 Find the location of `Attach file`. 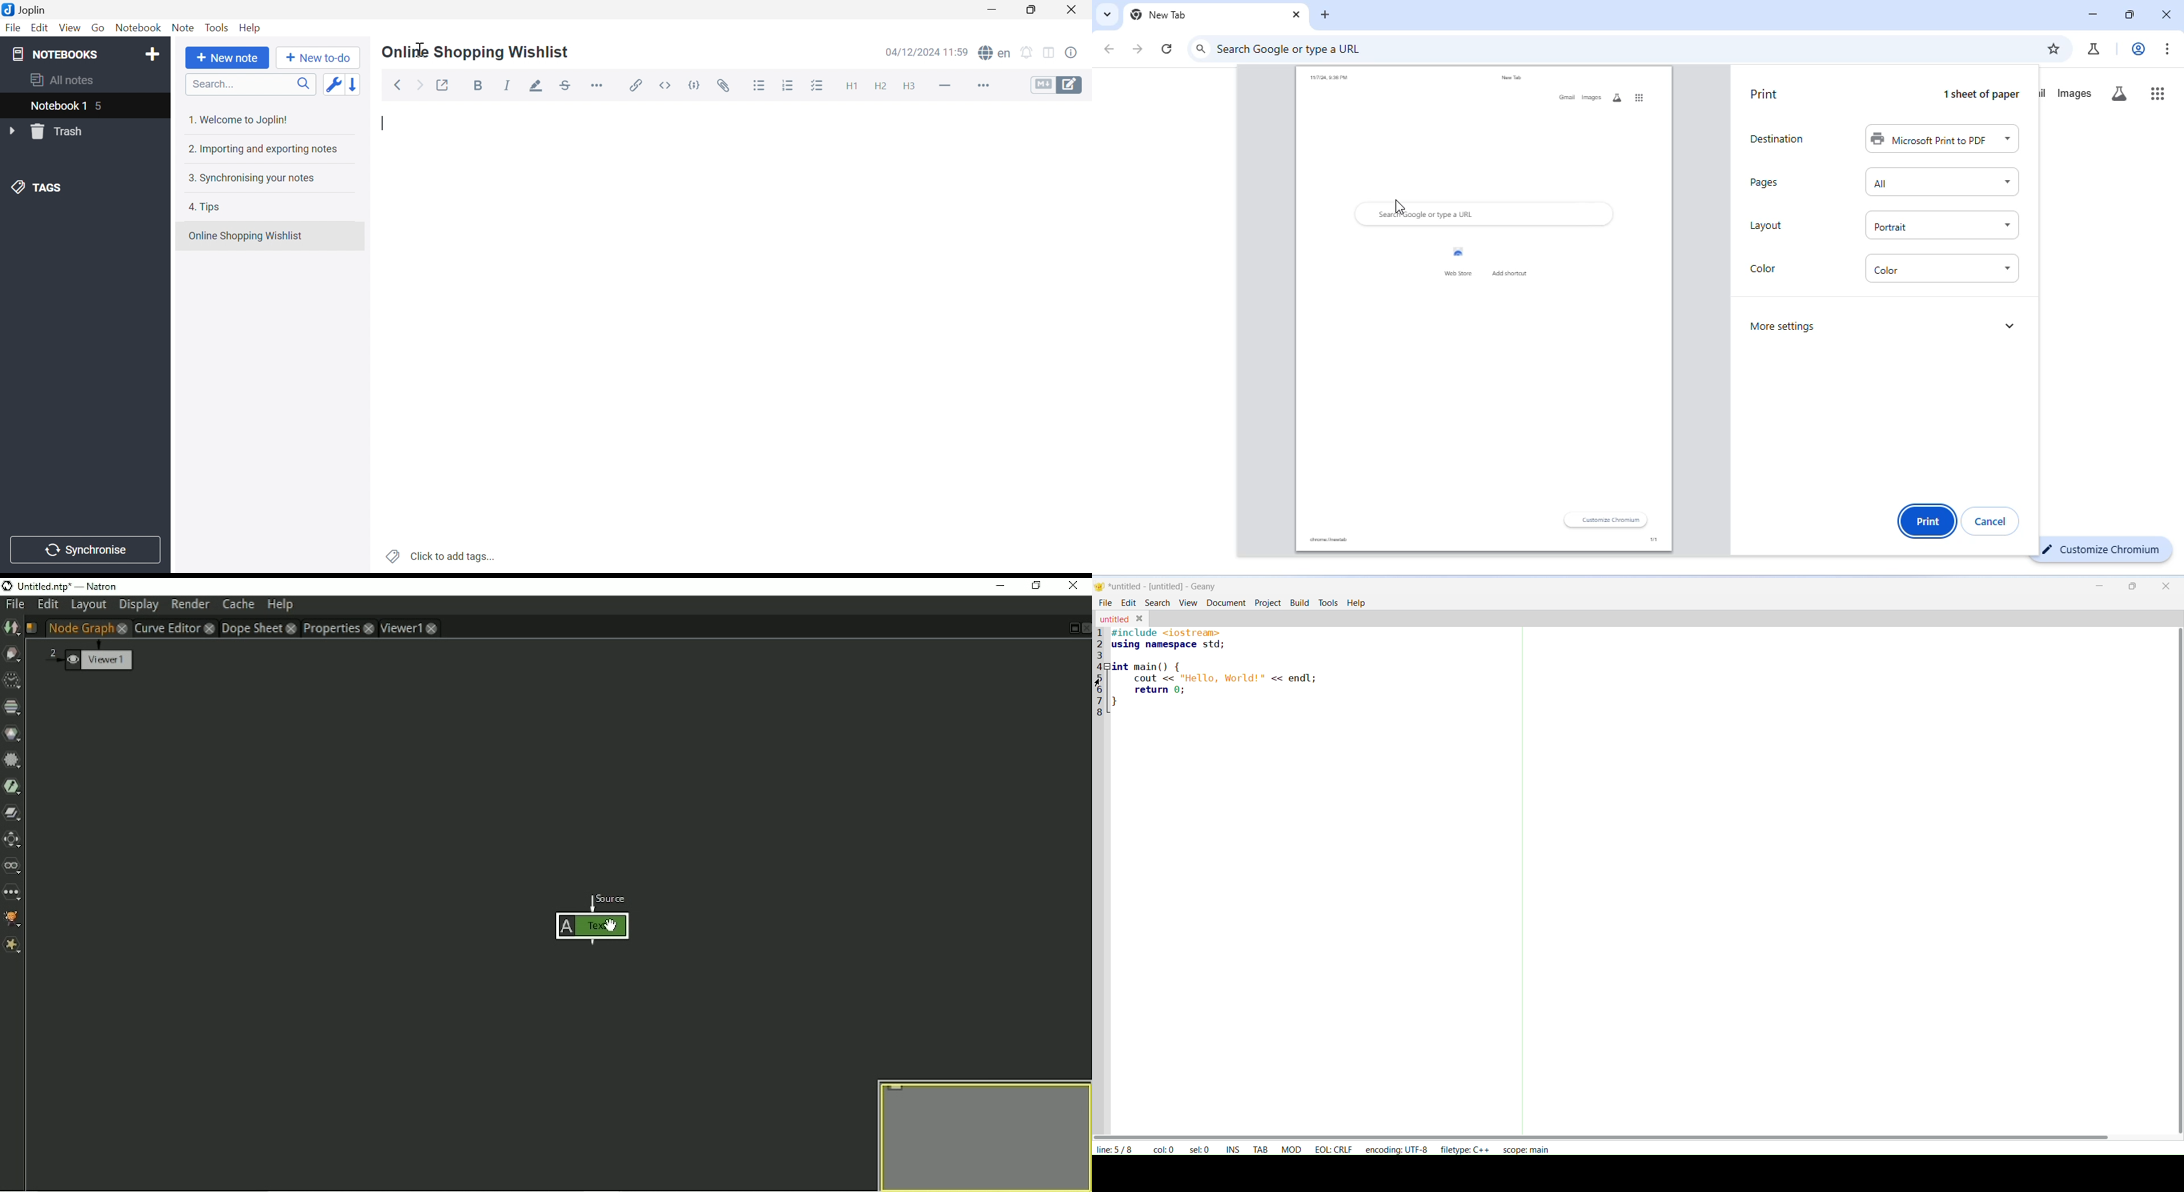

Attach file is located at coordinates (726, 88).